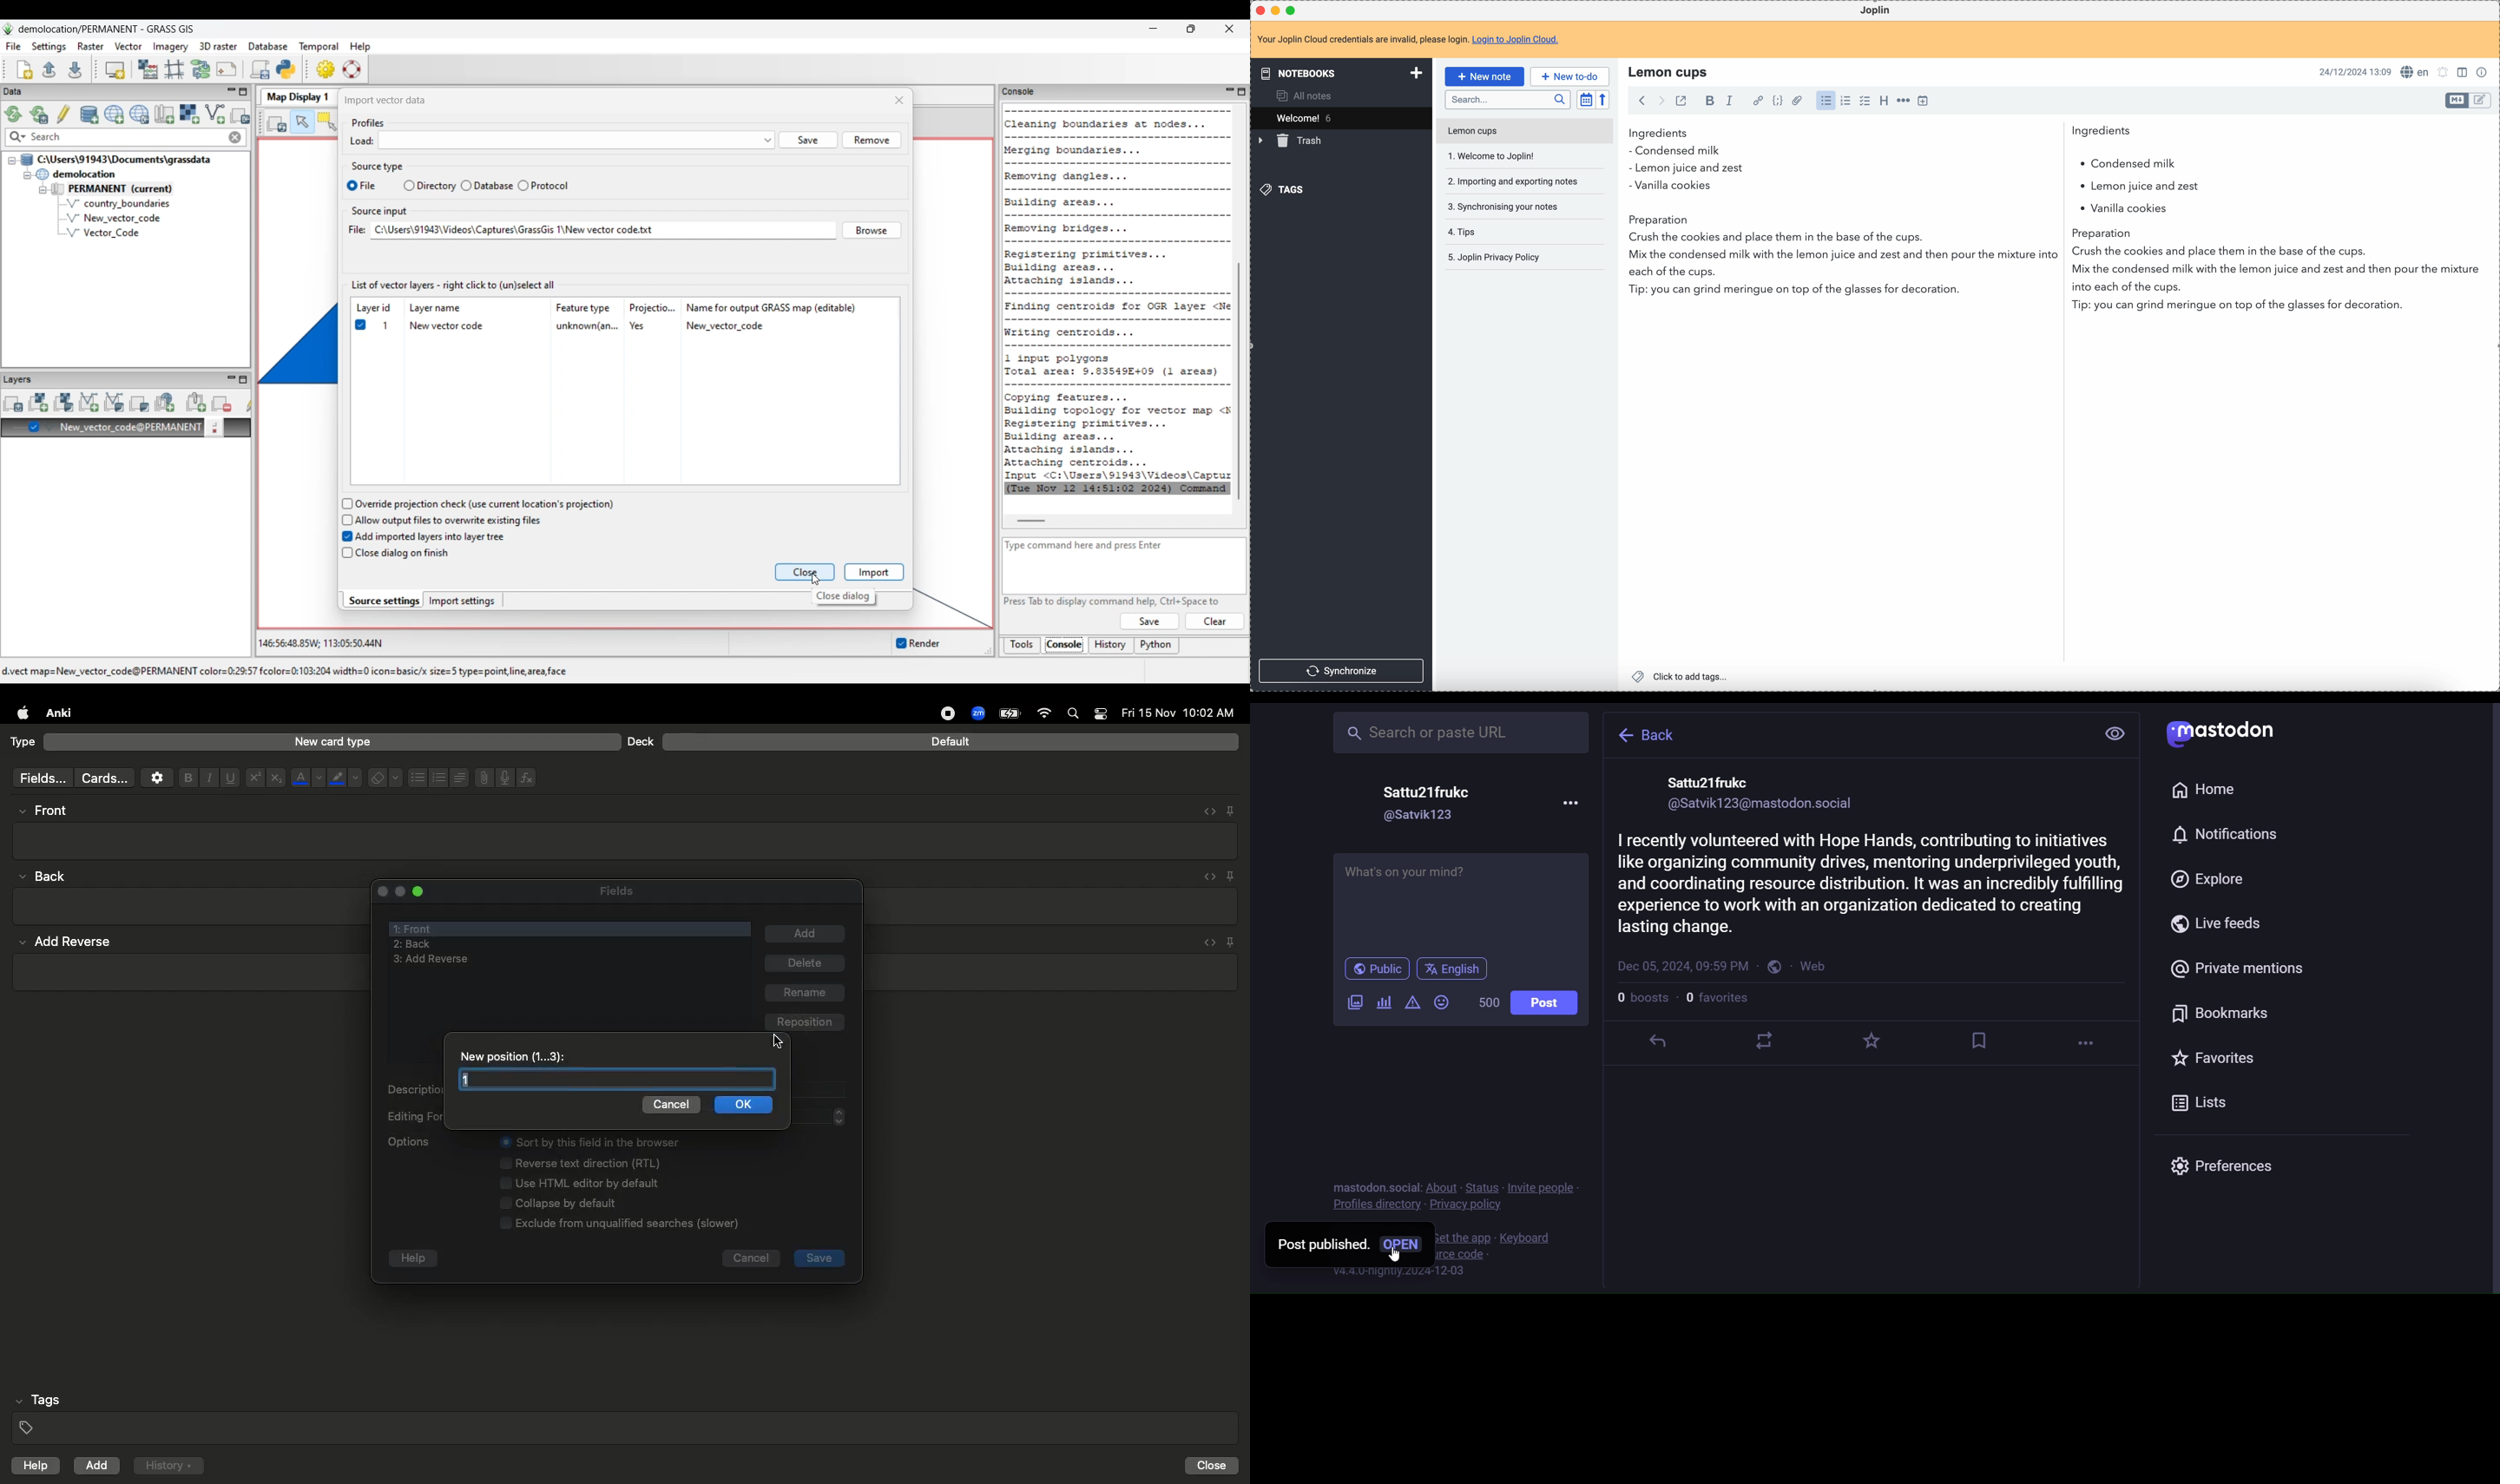 The image size is (2520, 1484). What do you see at coordinates (2209, 881) in the screenshot?
I see `explore` at bounding box center [2209, 881].